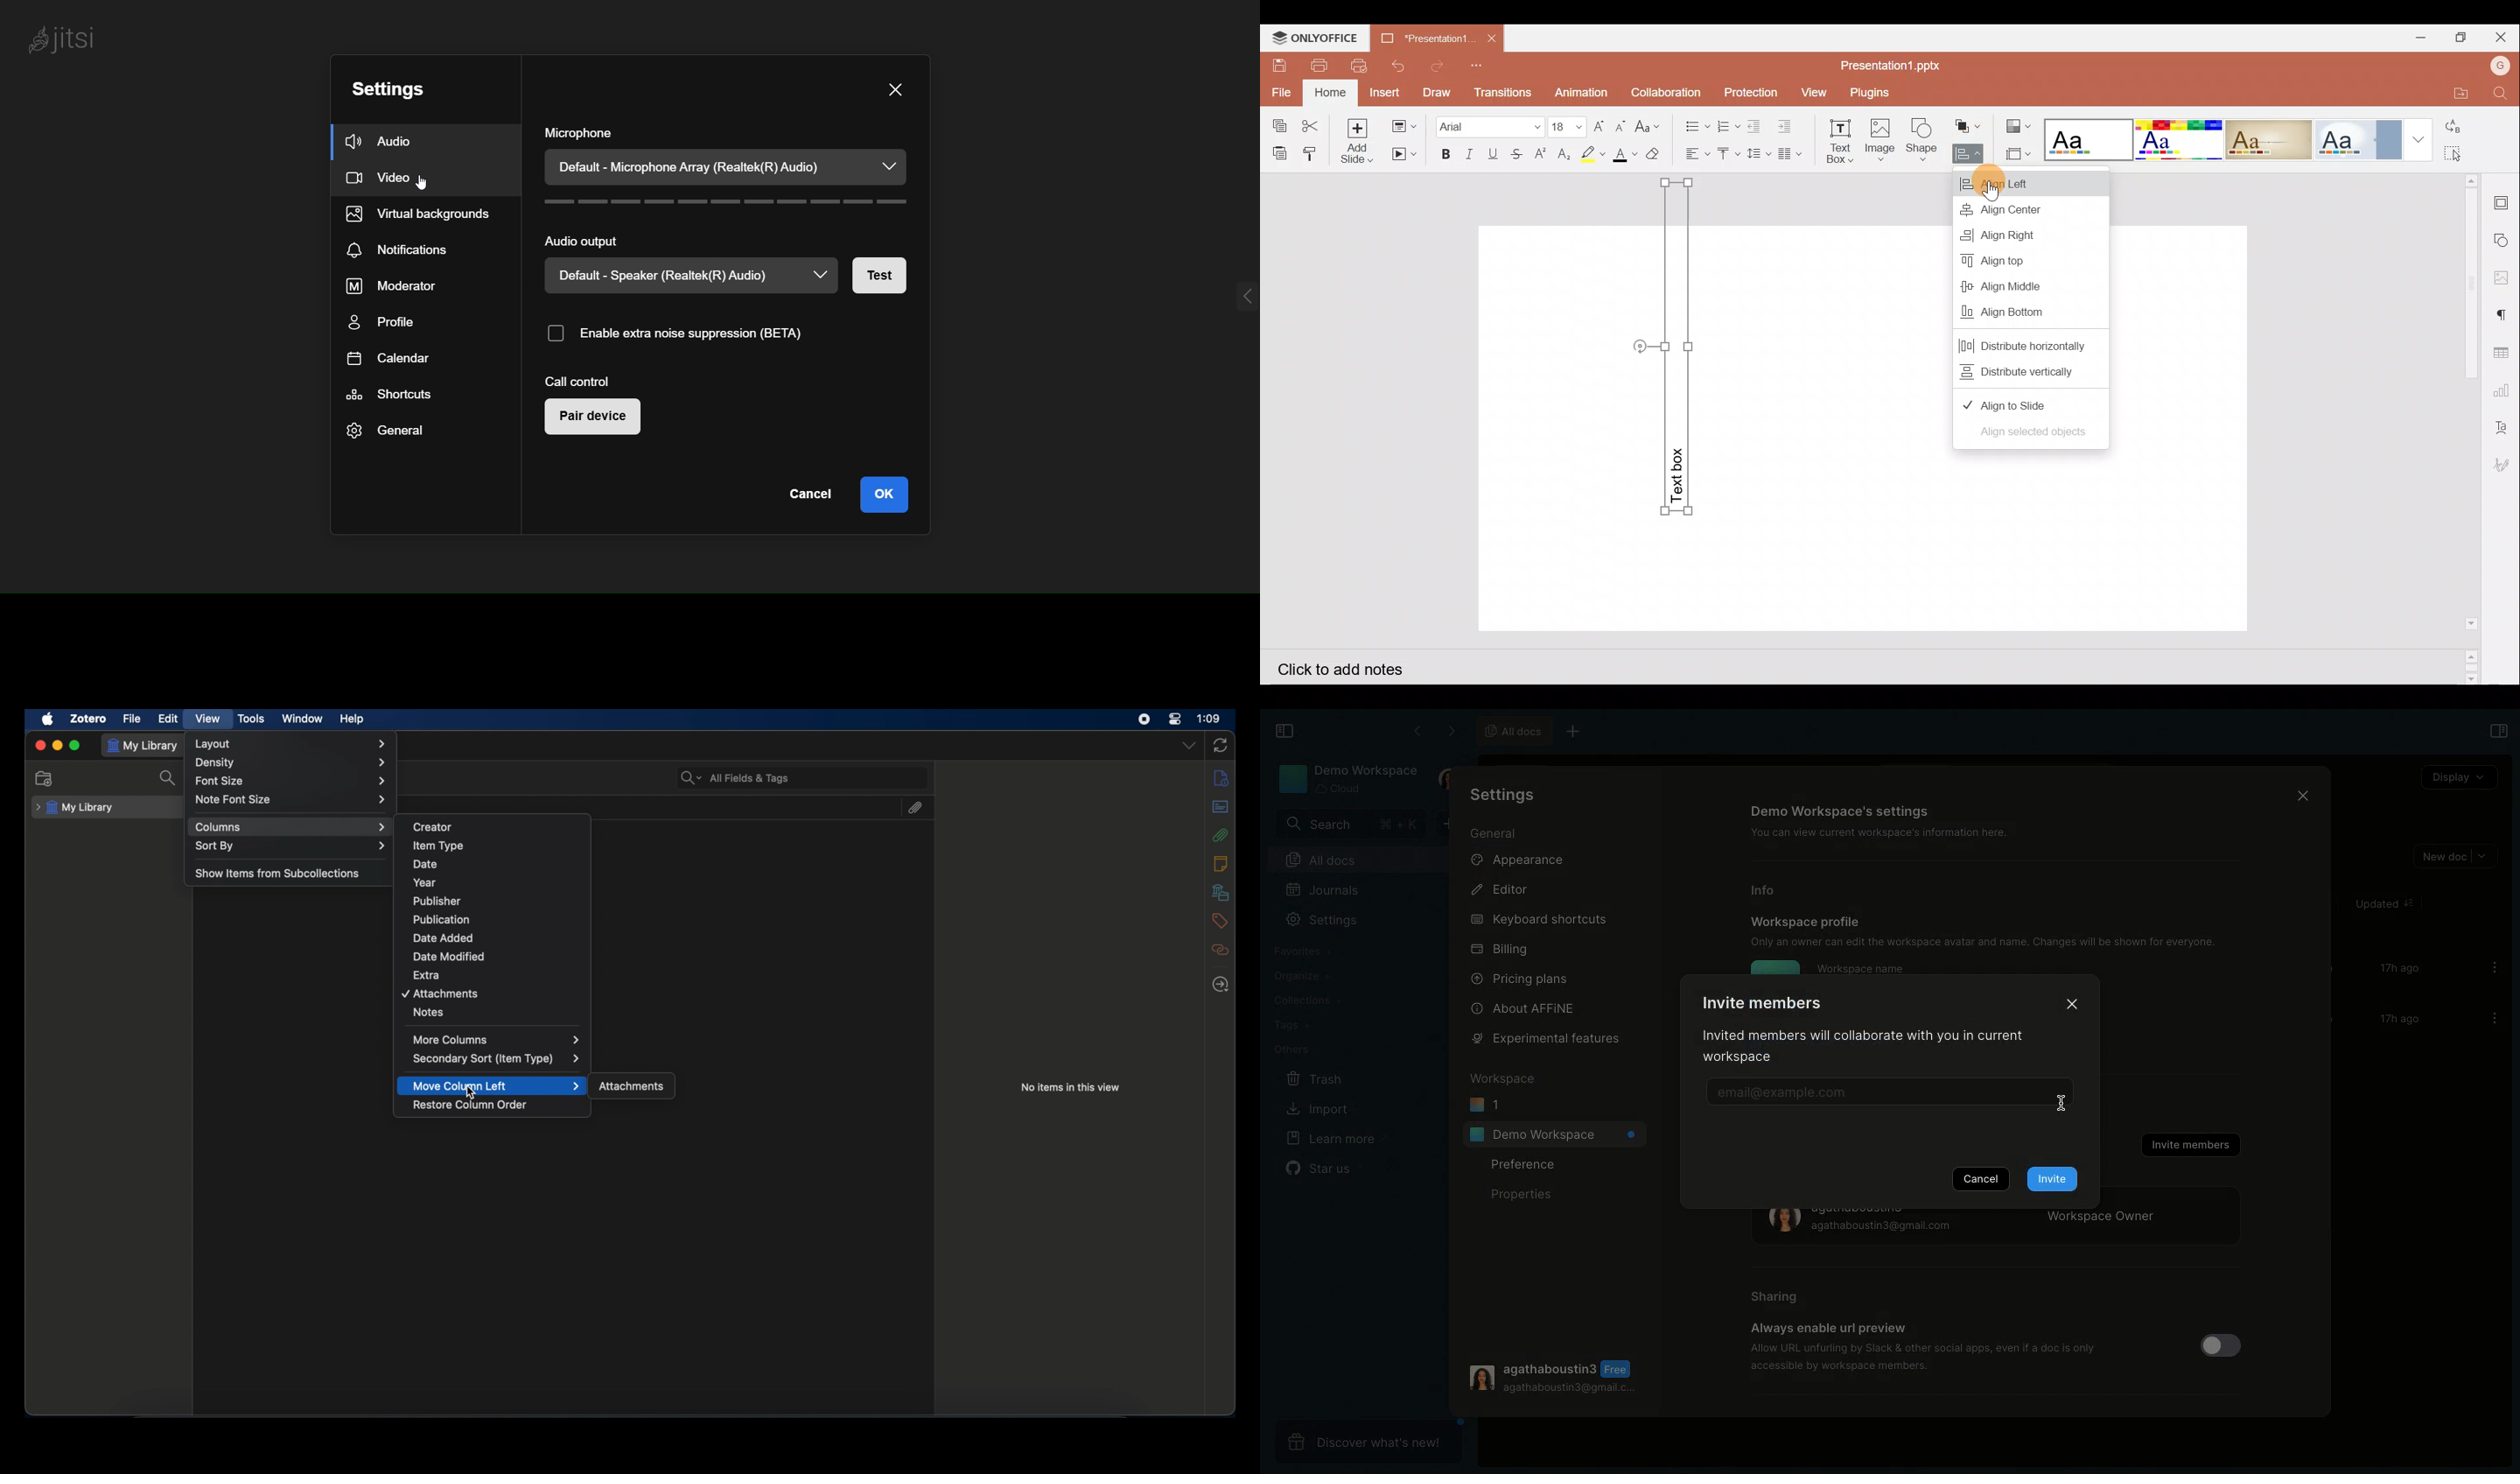 The height and width of the screenshot is (1484, 2520). Describe the element at coordinates (1314, 123) in the screenshot. I see `Cut` at that location.